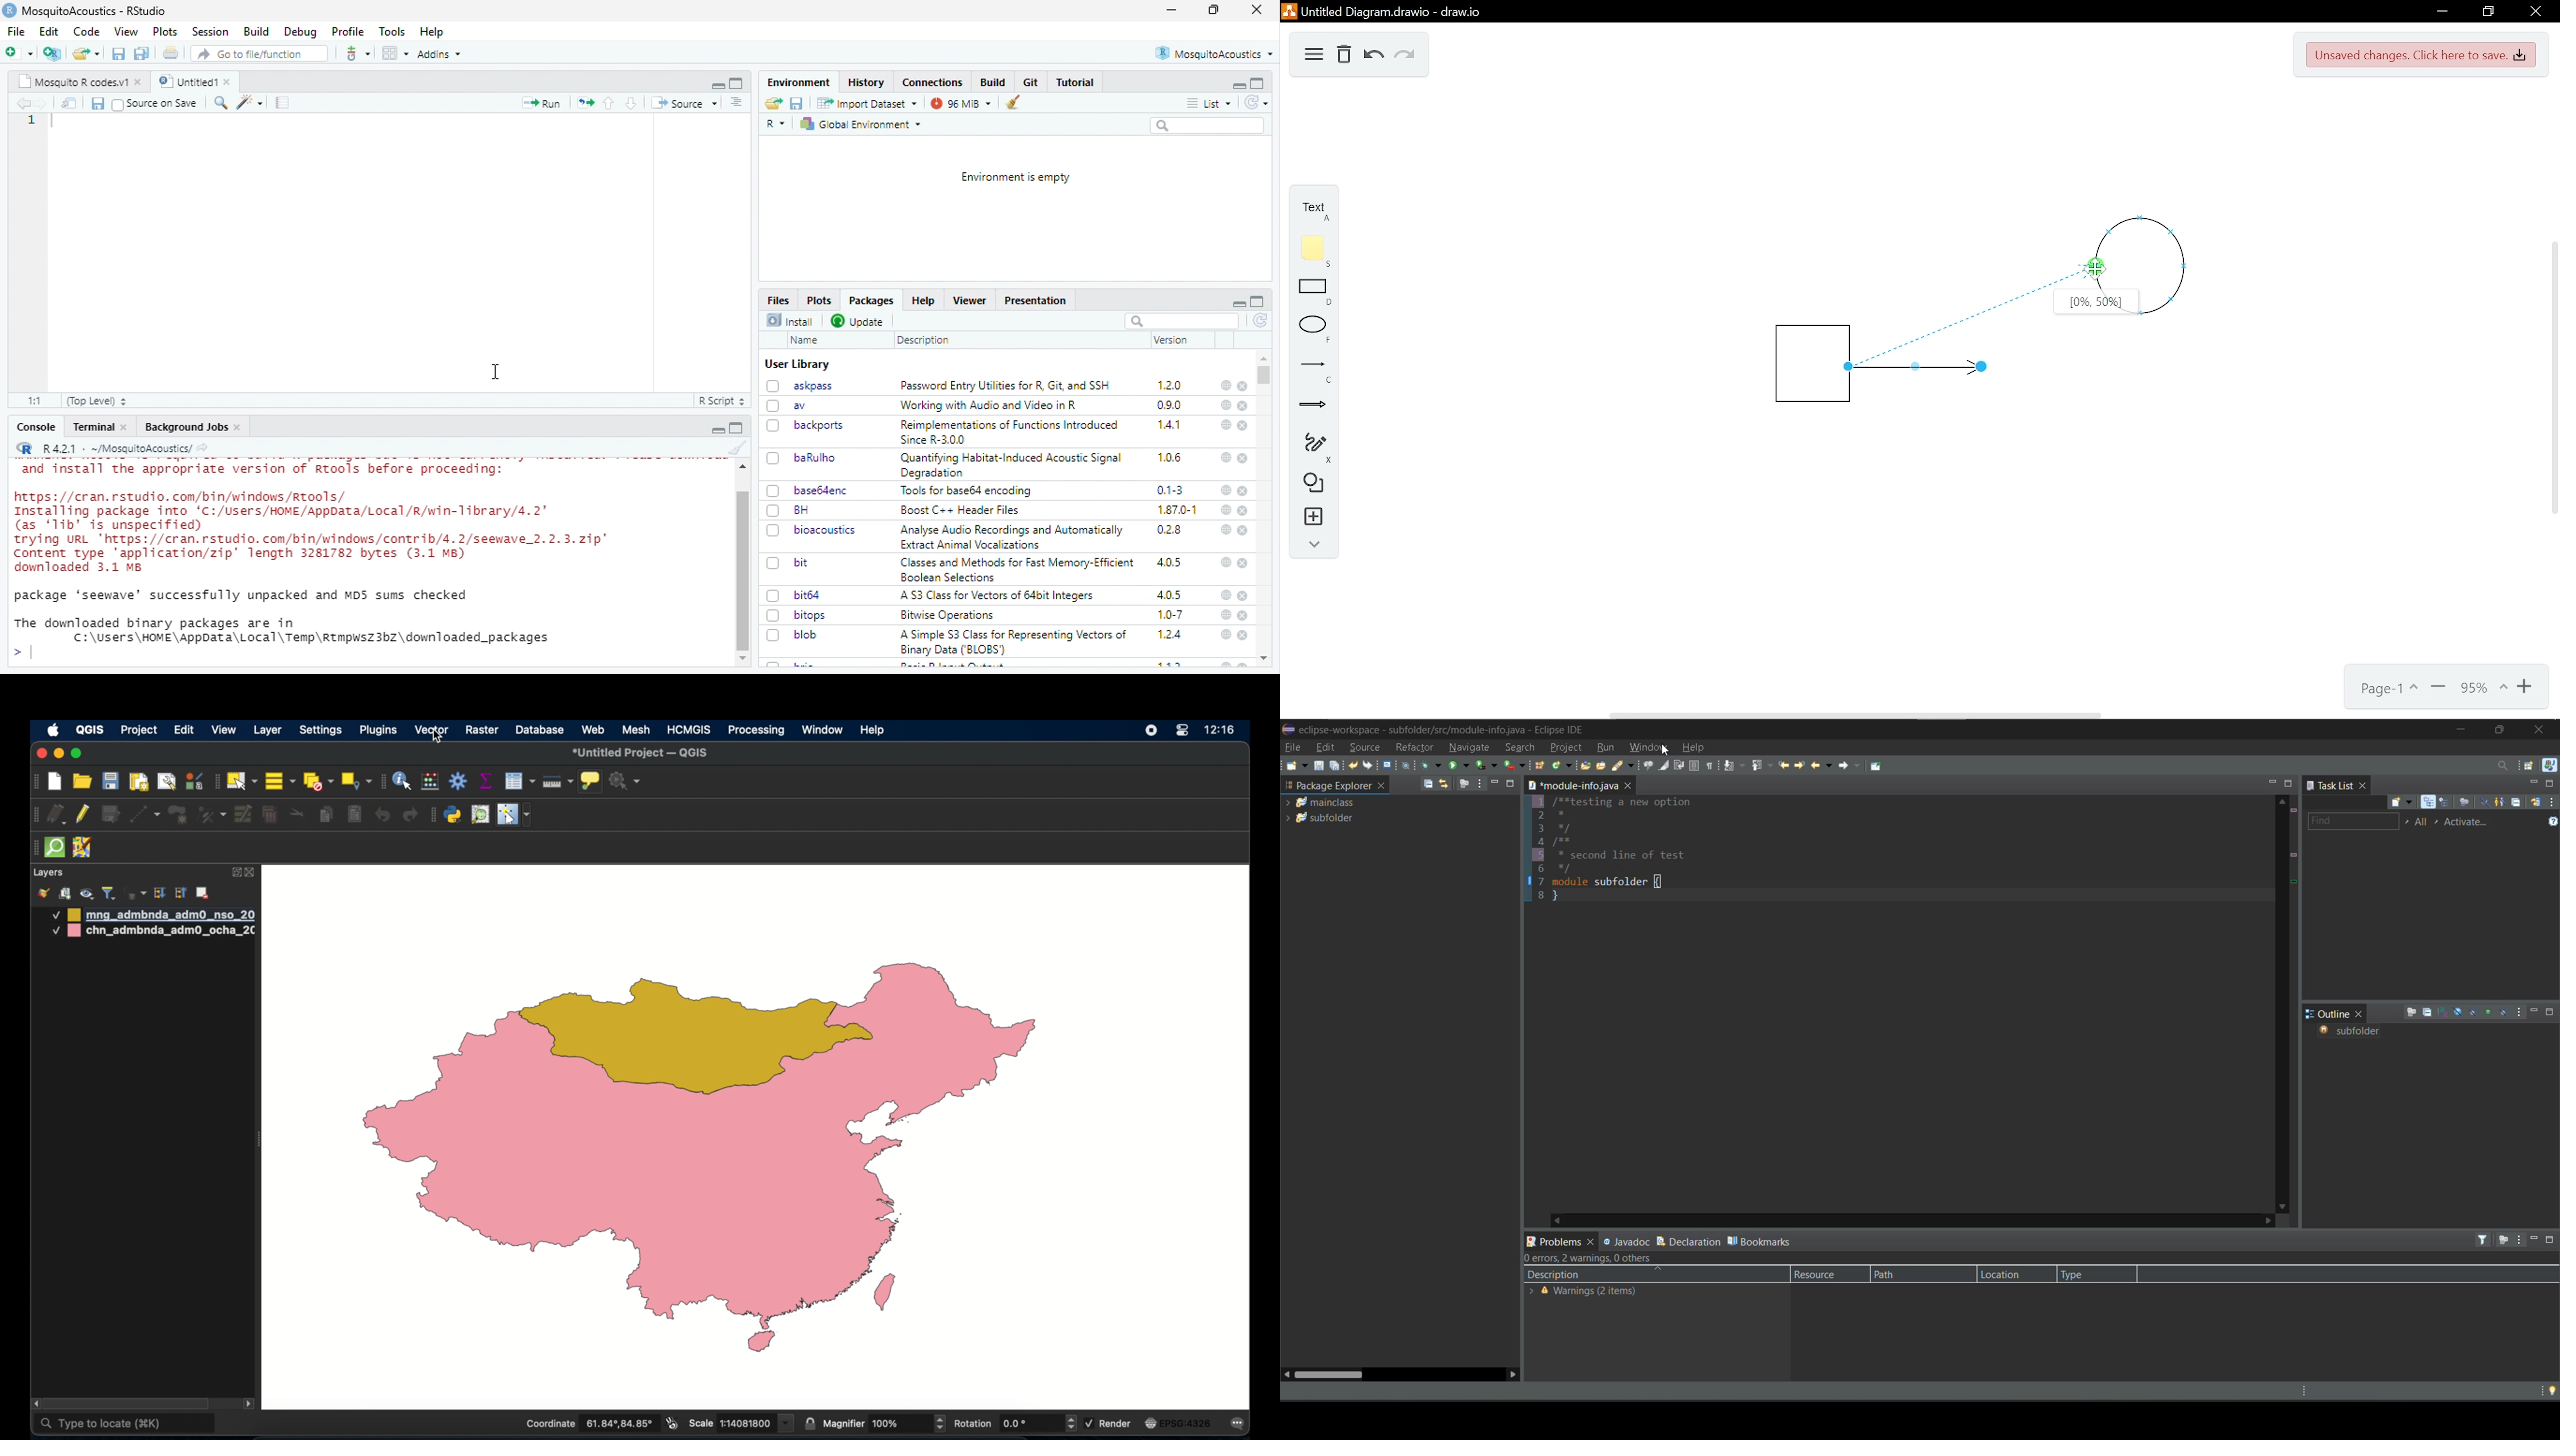 The height and width of the screenshot is (1456, 2576). What do you see at coordinates (923, 301) in the screenshot?
I see `Help` at bounding box center [923, 301].